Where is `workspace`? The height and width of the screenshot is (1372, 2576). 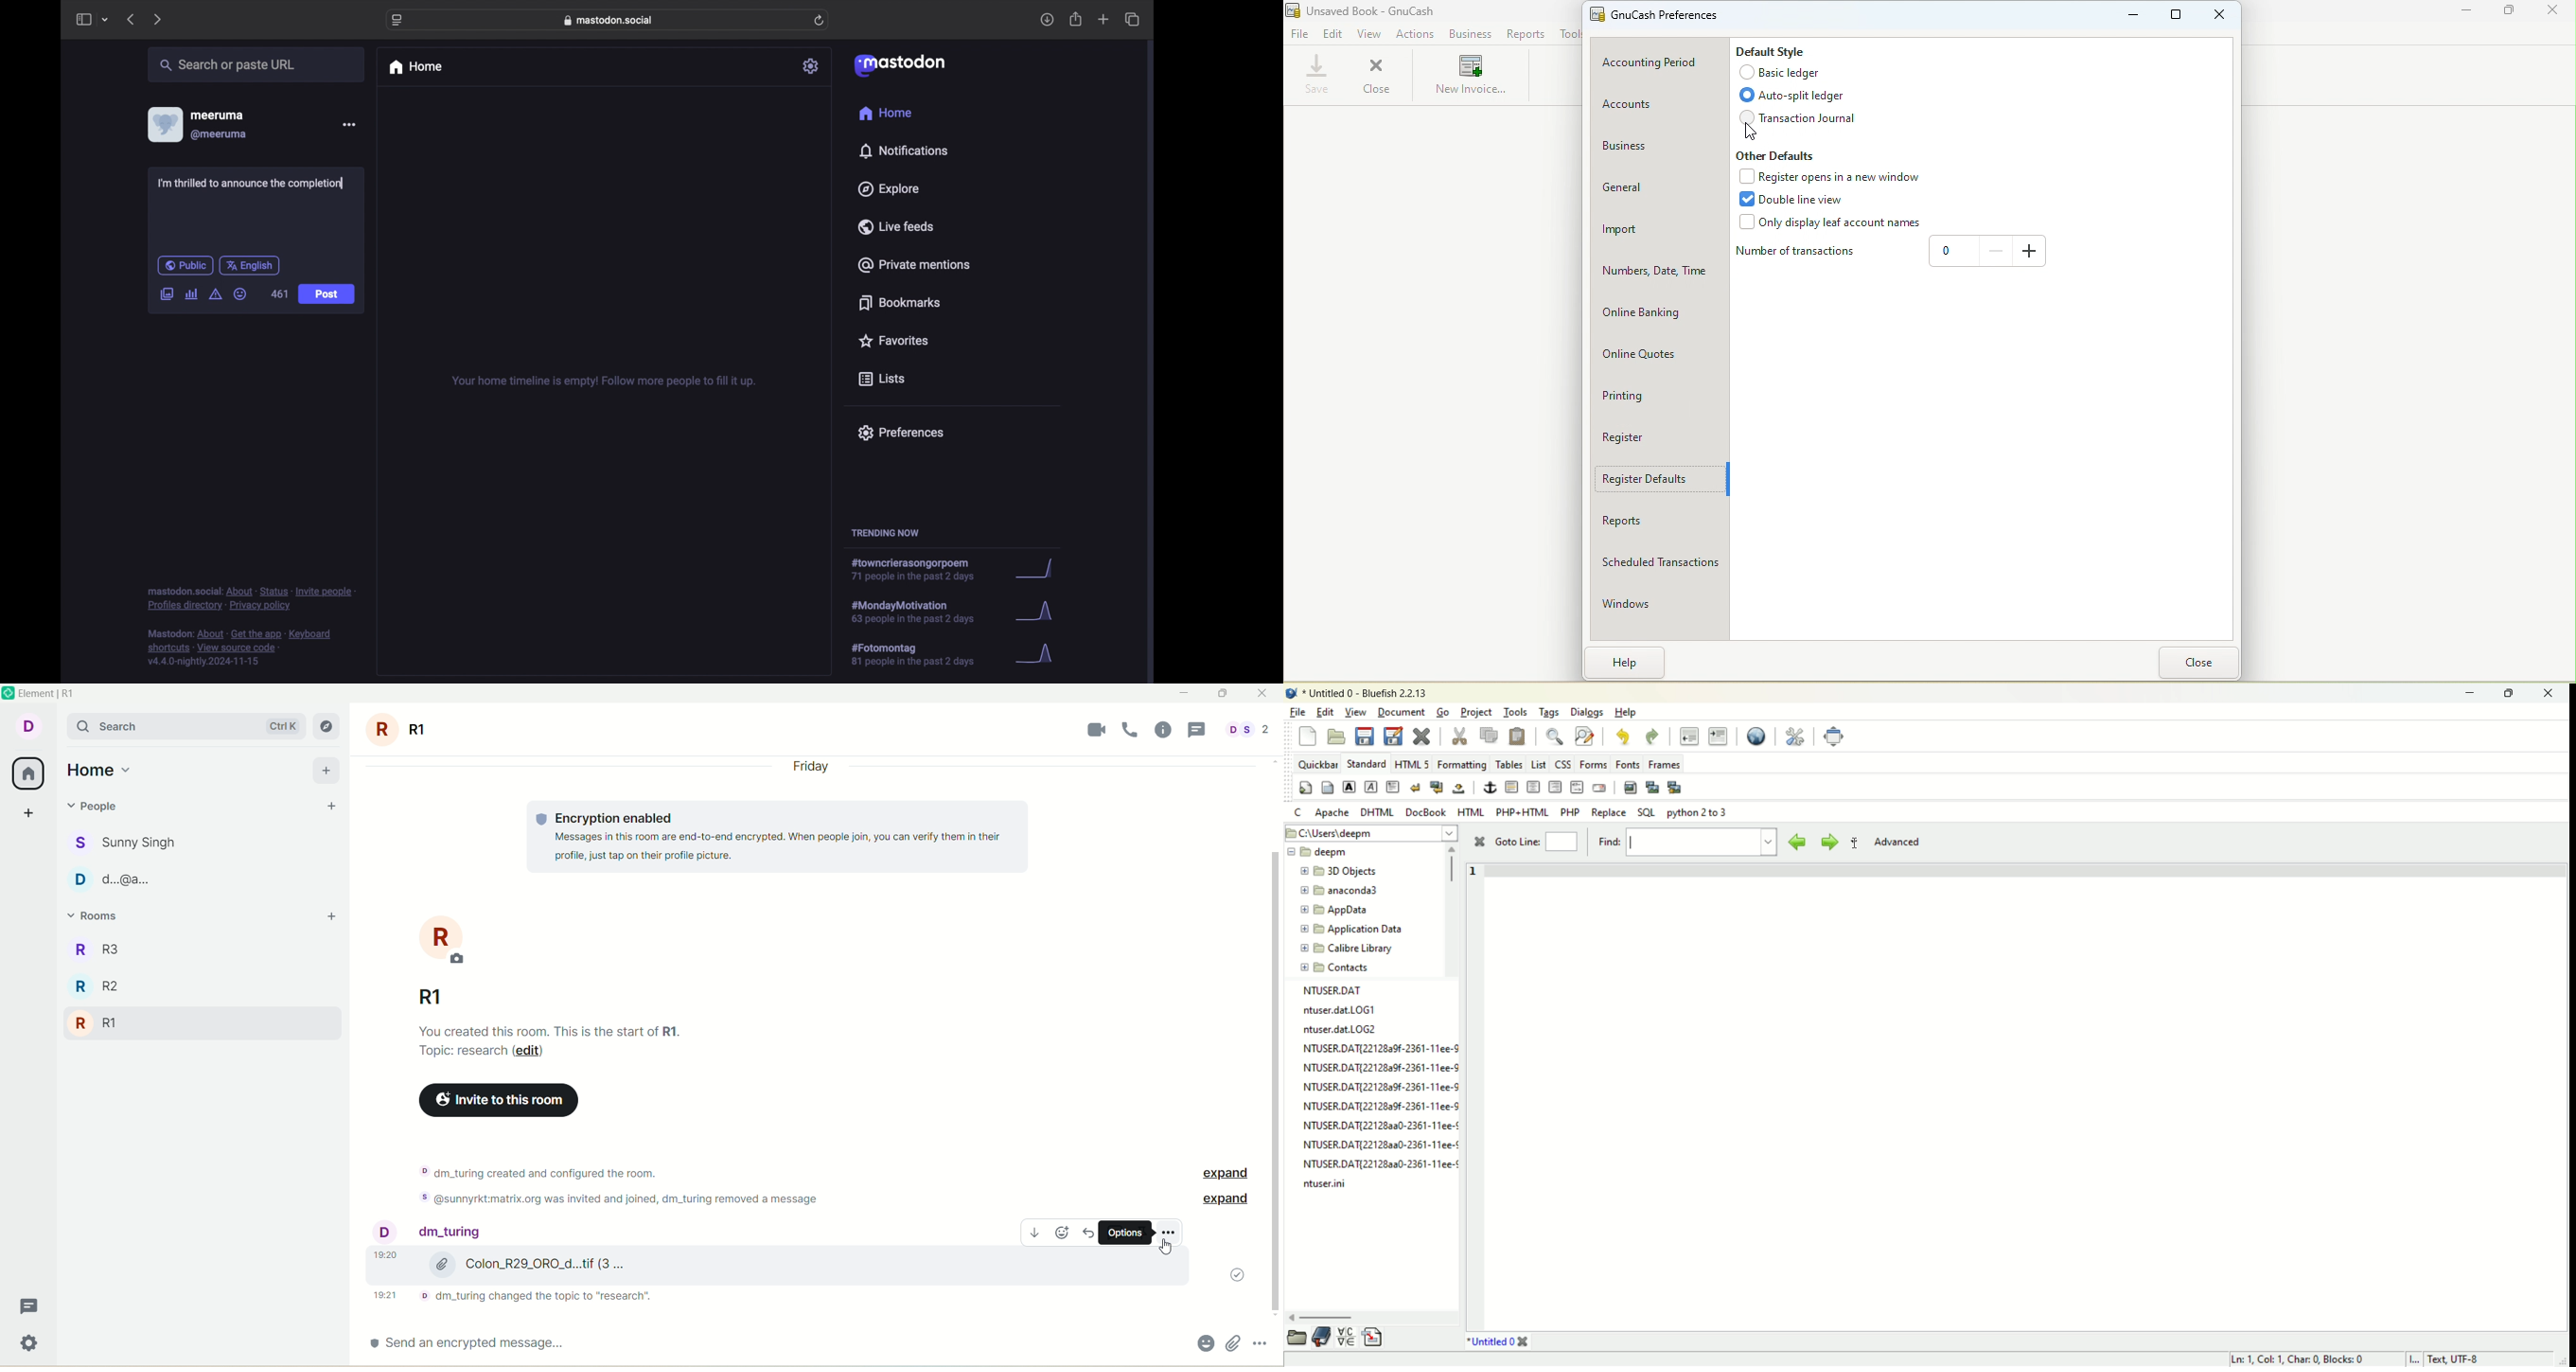 workspace is located at coordinates (2024, 1095).